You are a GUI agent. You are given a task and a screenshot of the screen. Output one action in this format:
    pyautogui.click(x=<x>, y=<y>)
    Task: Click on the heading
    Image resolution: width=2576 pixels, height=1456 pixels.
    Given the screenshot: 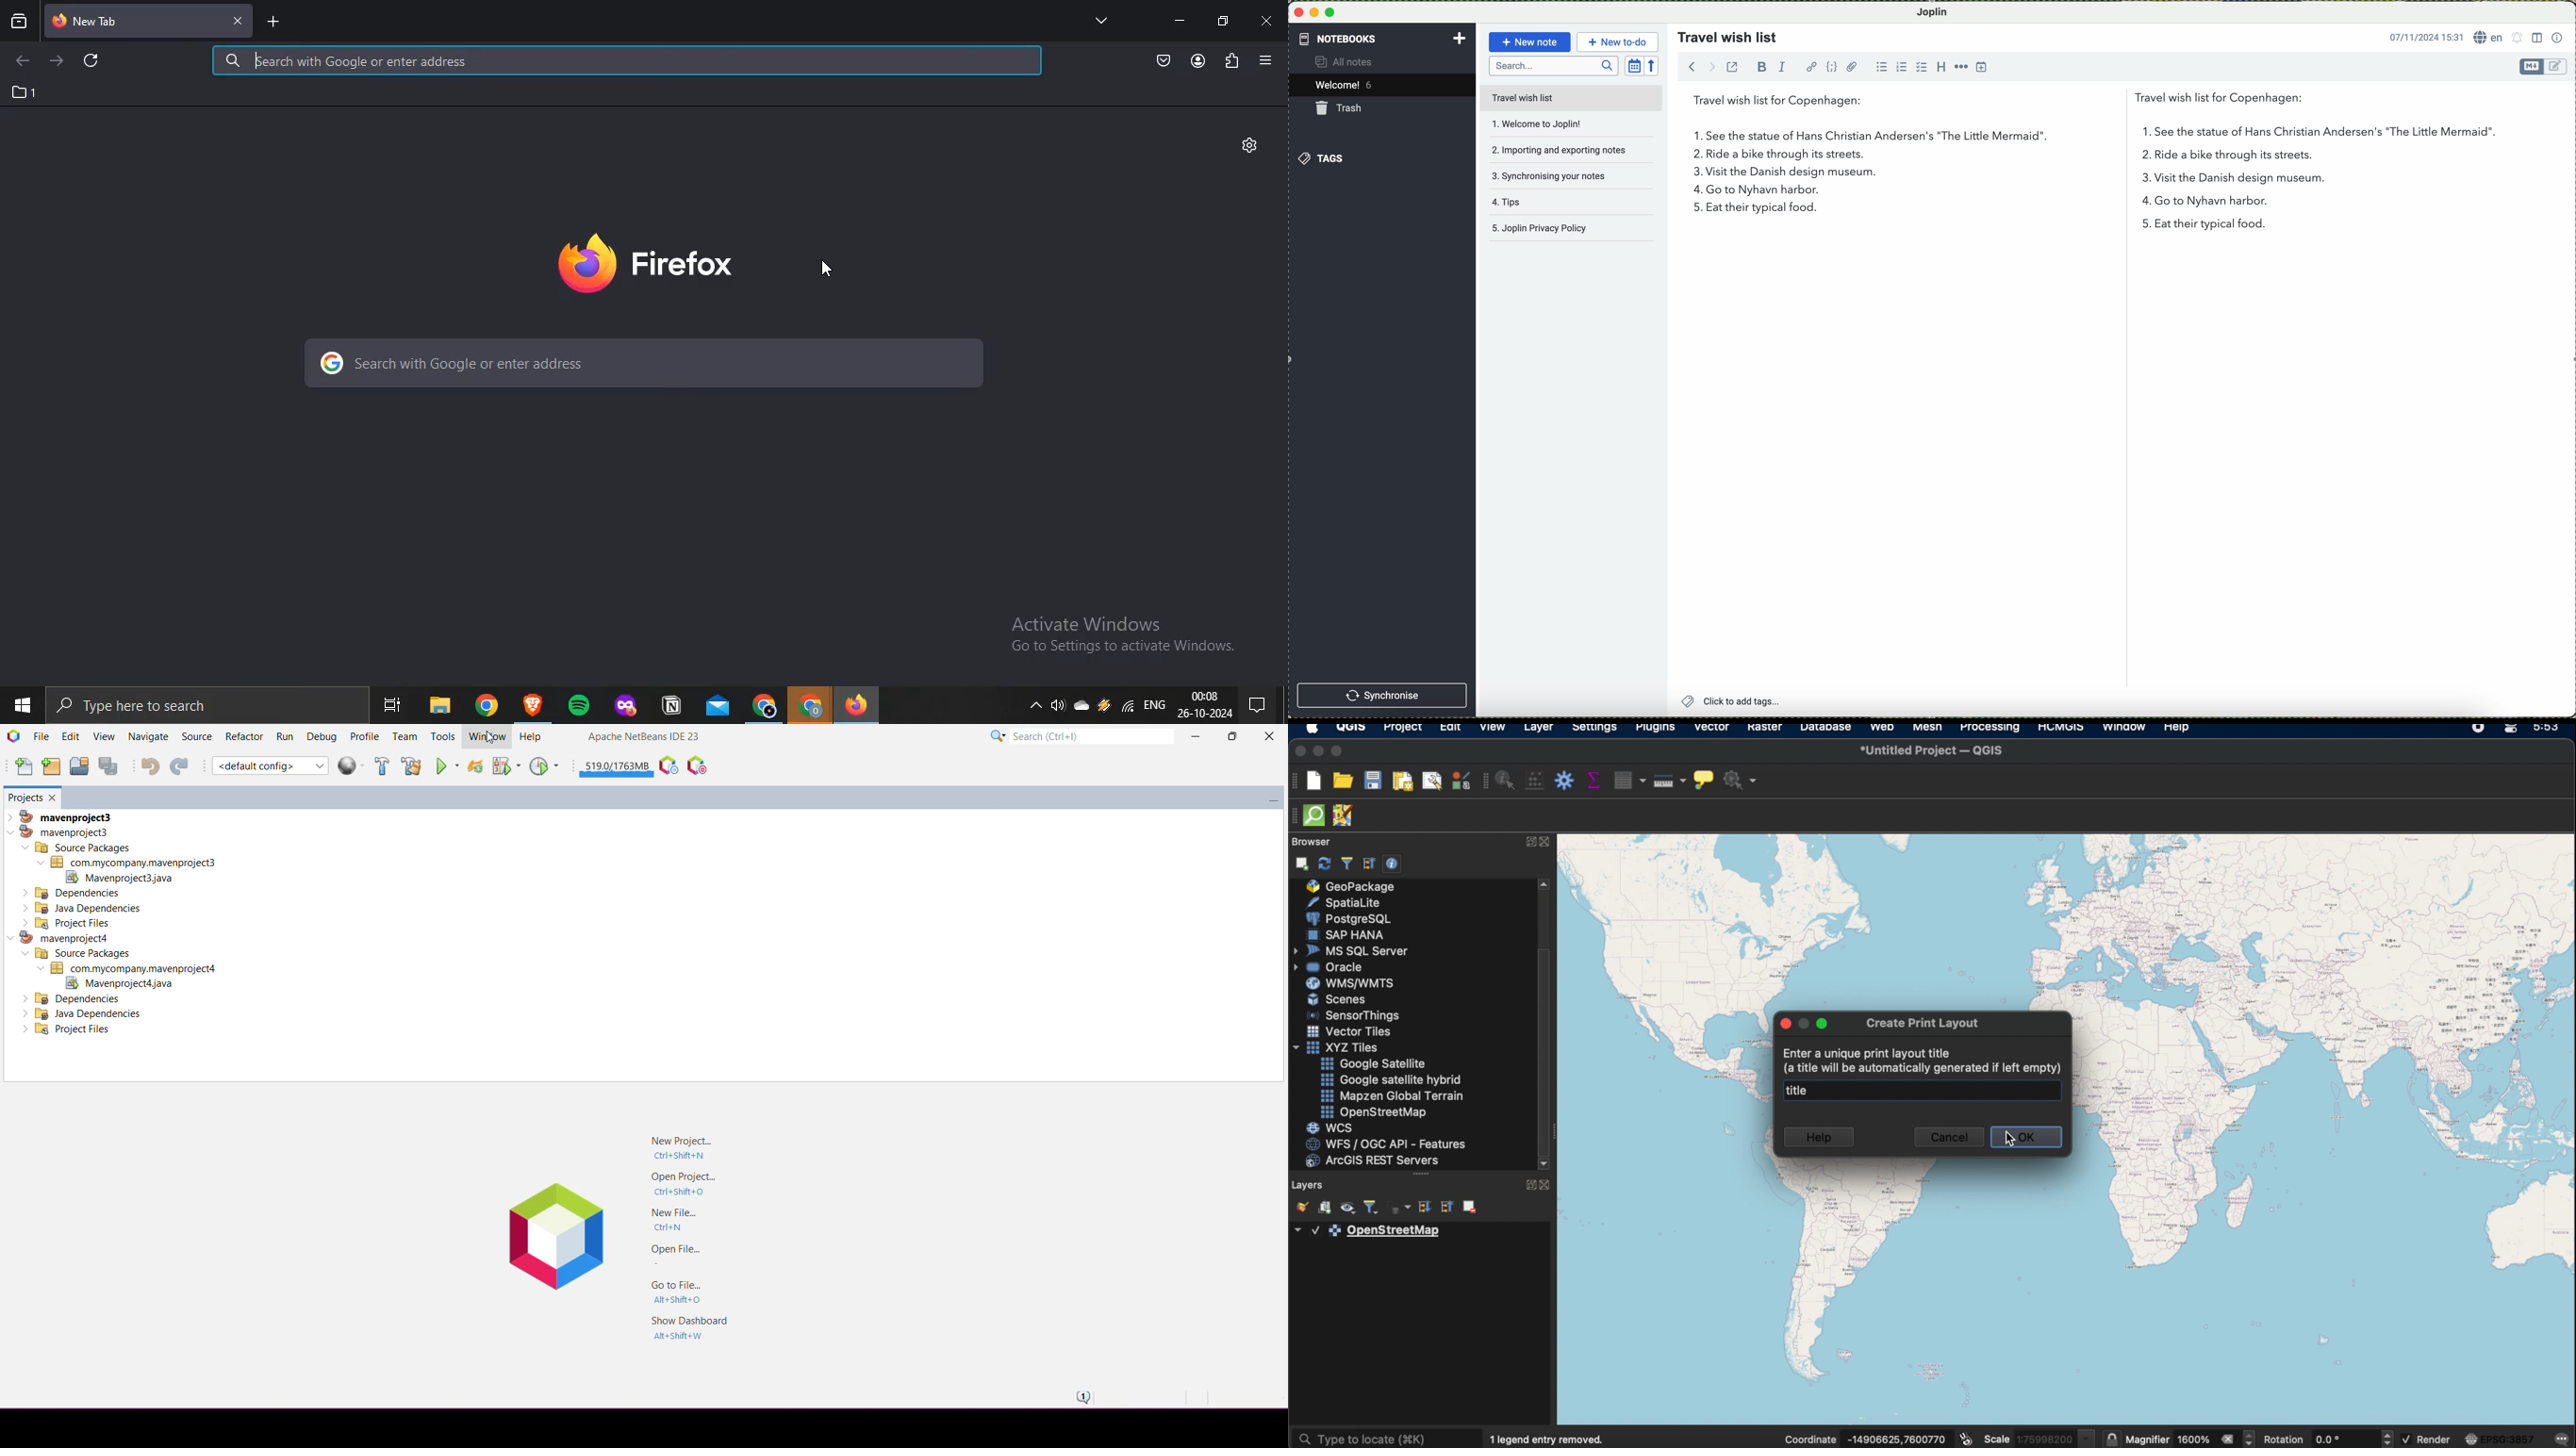 What is the action you would take?
    pyautogui.click(x=1939, y=66)
    